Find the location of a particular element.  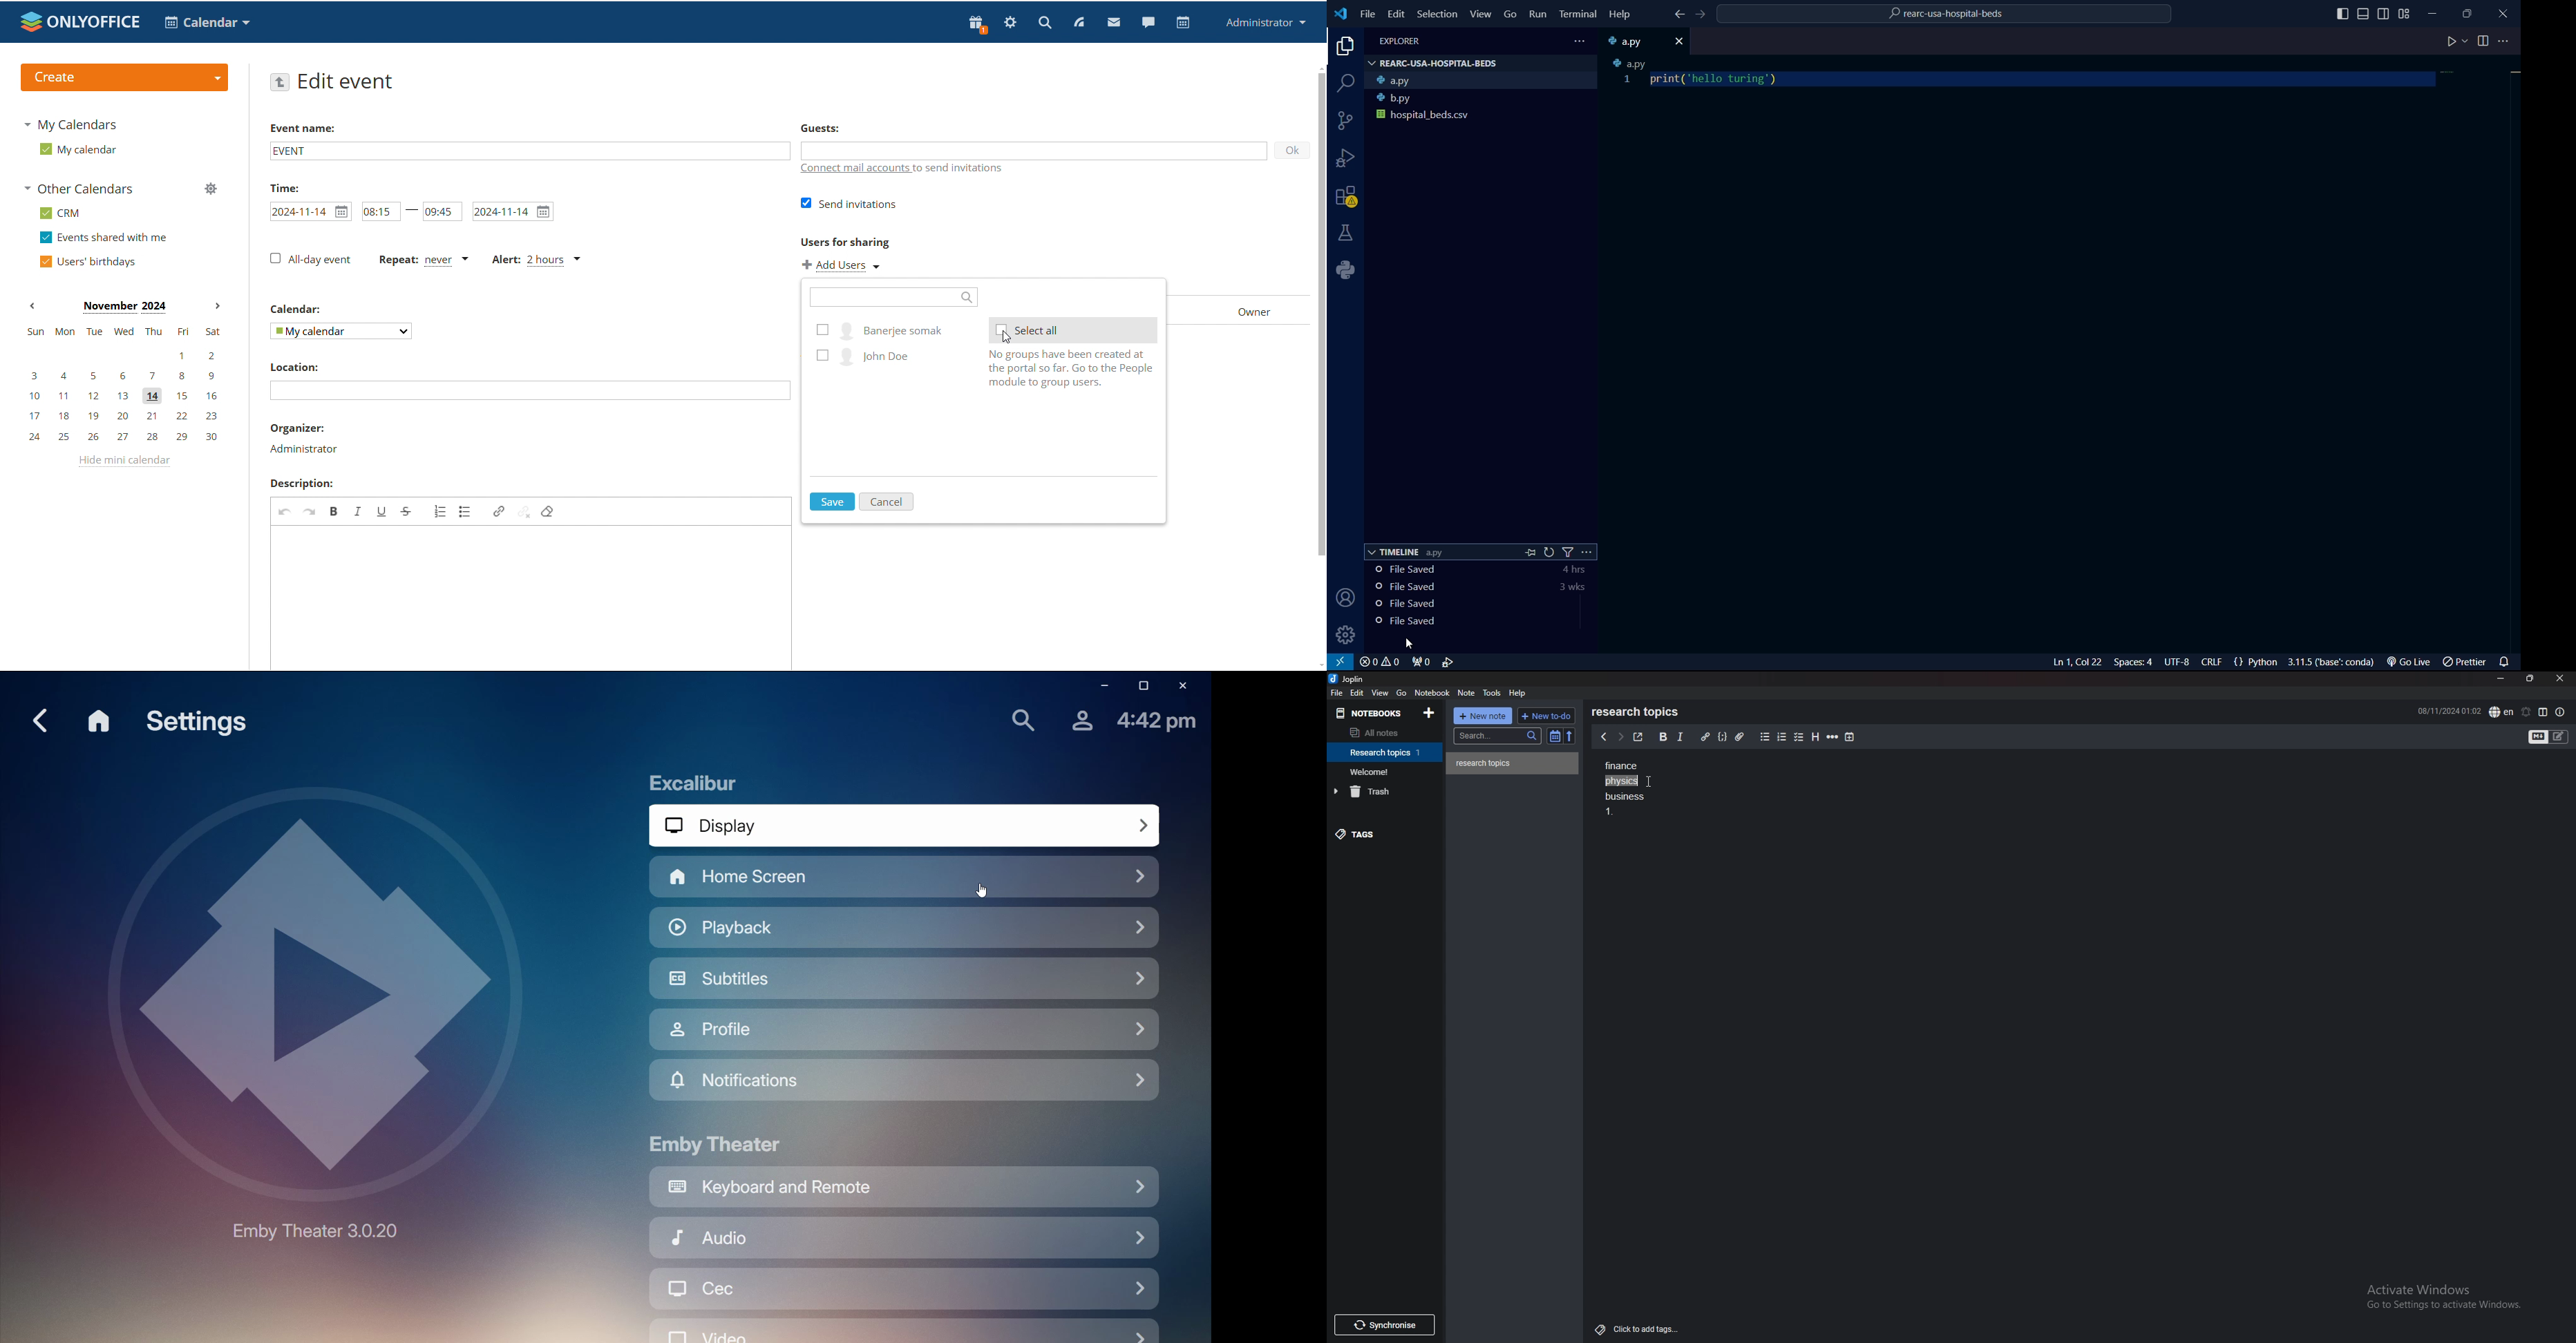

ok is located at coordinates (1292, 150).